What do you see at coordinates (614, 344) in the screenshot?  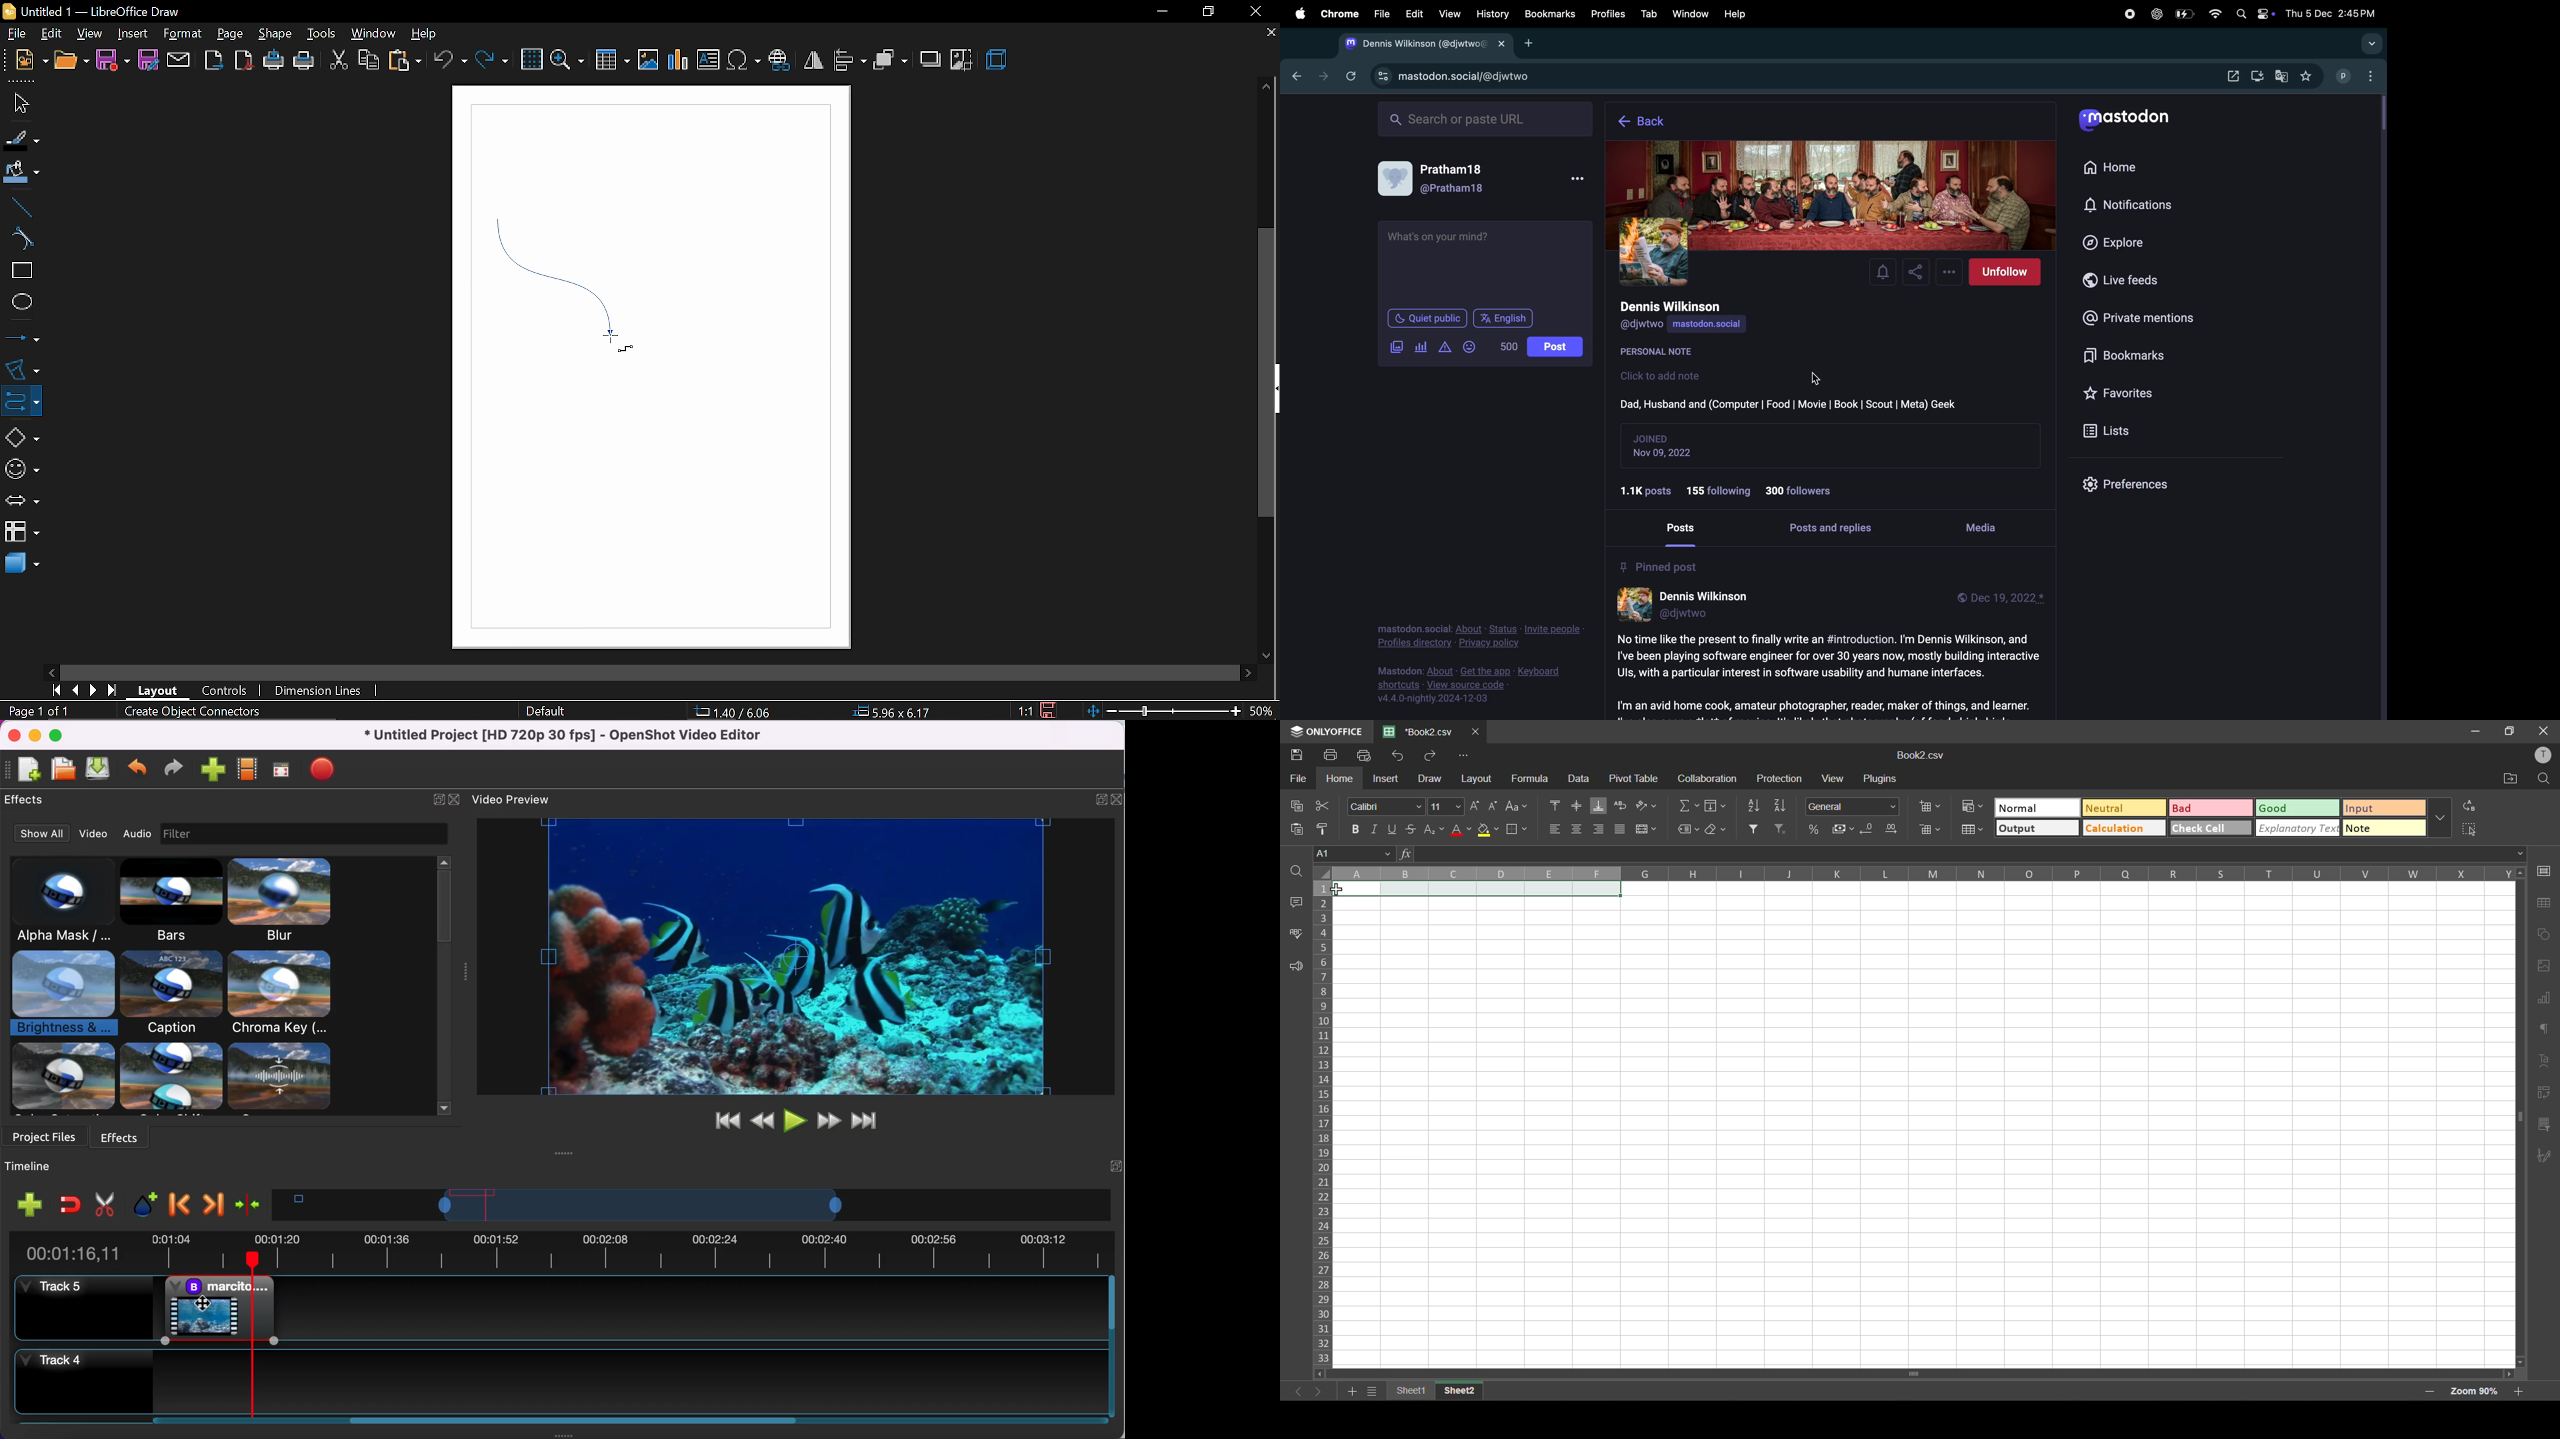 I see `Cursor` at bounding box center [614, 344].